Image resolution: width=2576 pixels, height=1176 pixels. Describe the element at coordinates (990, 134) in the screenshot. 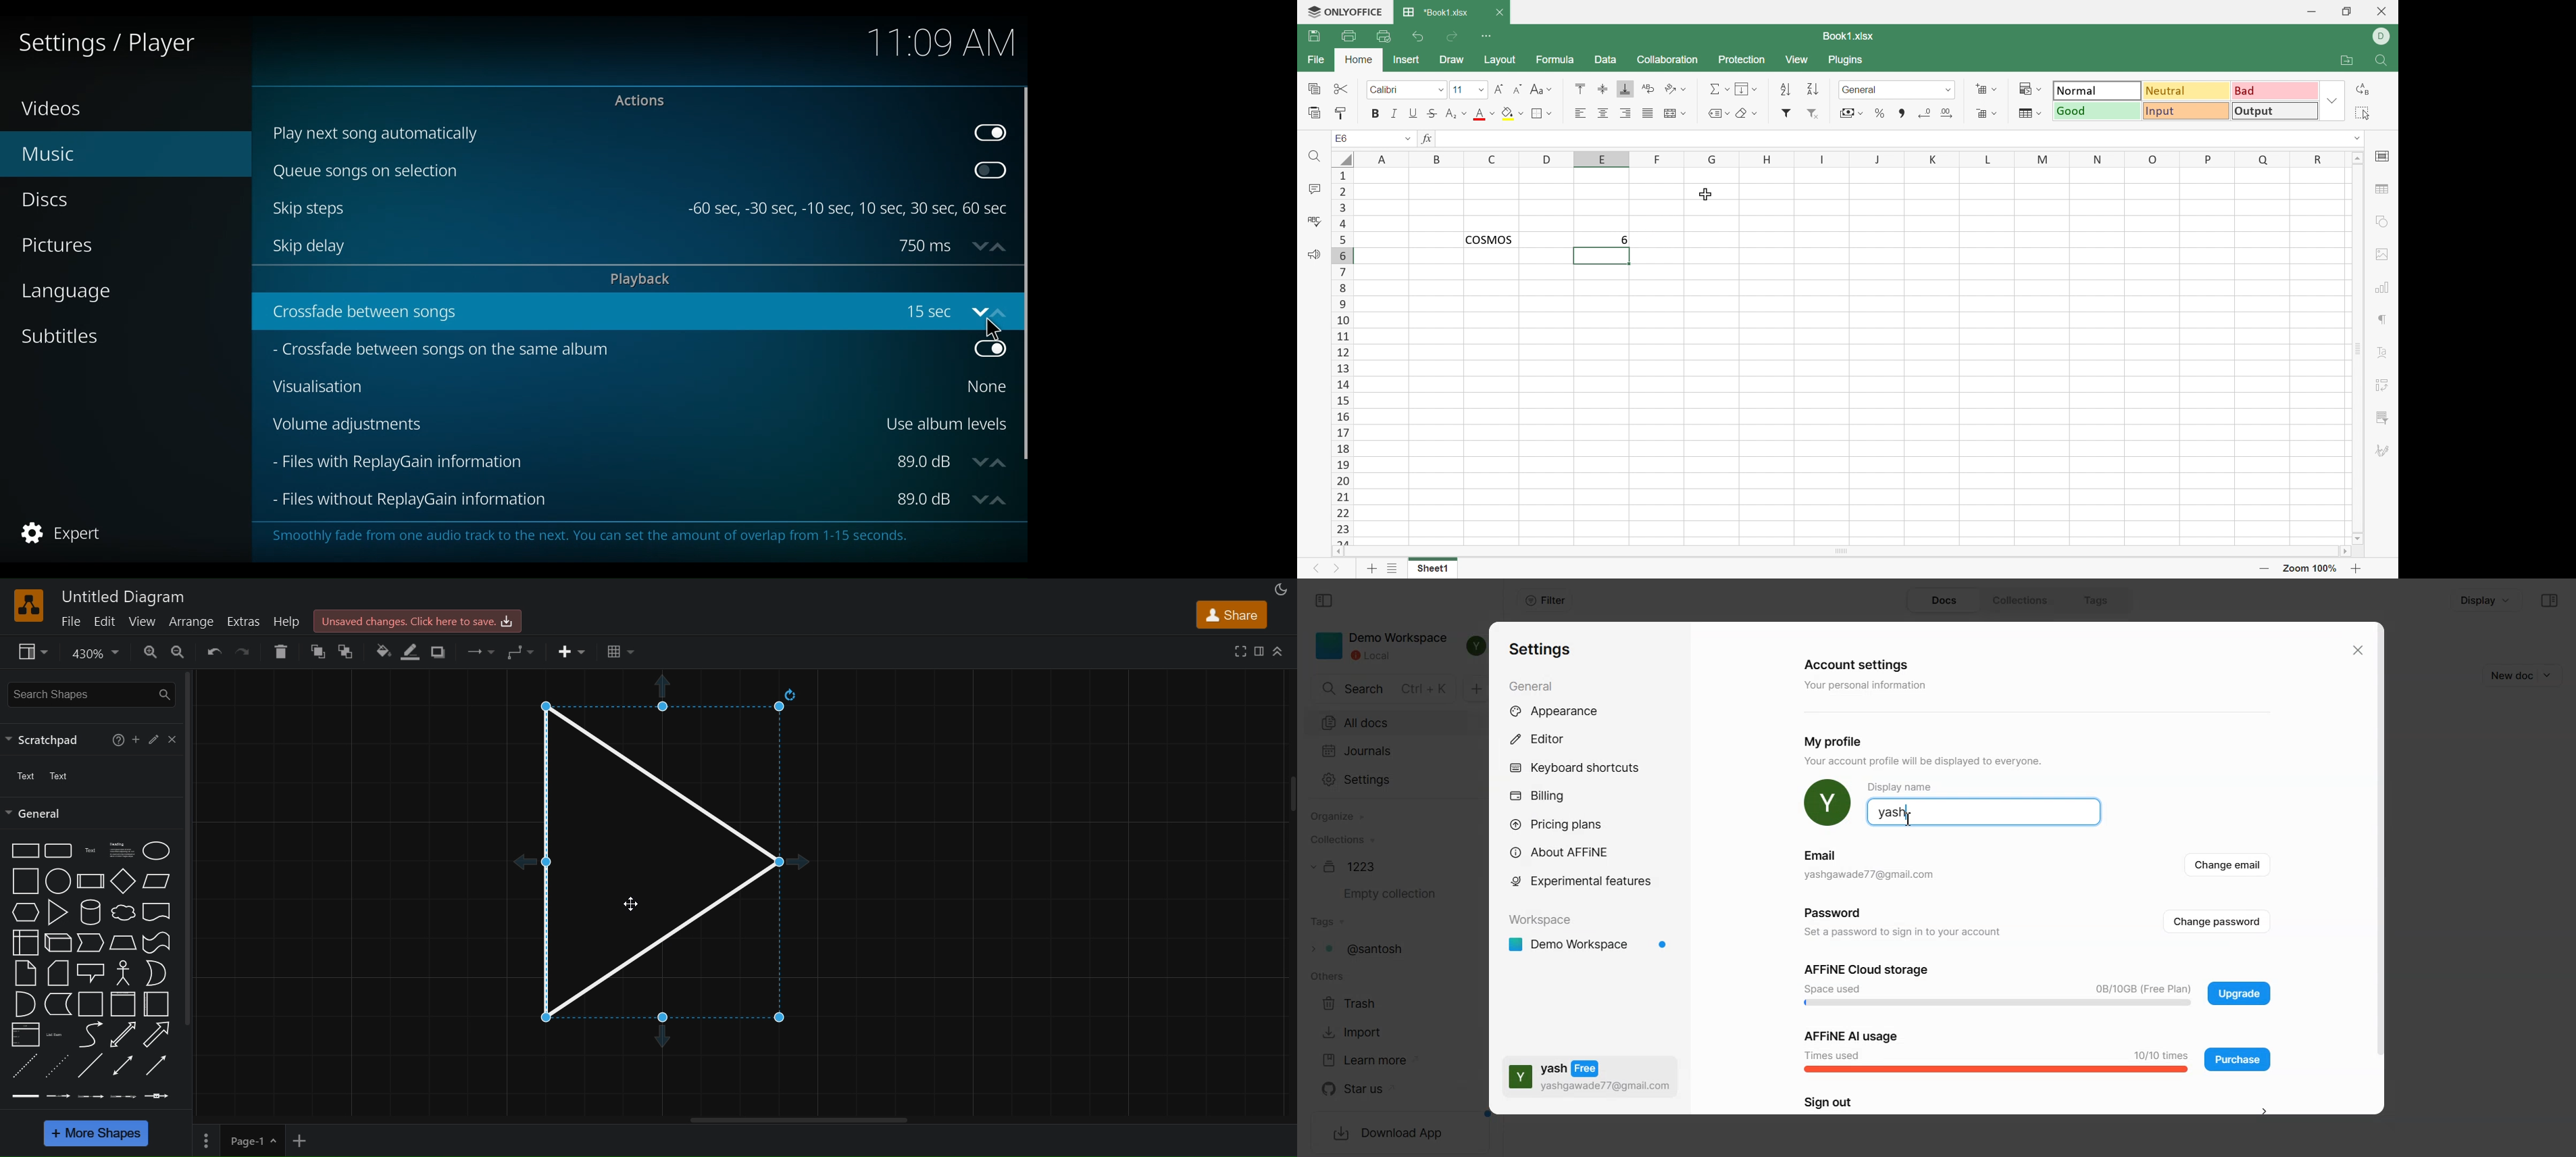

I see `Toggle on/off play next song automatically` at that location.